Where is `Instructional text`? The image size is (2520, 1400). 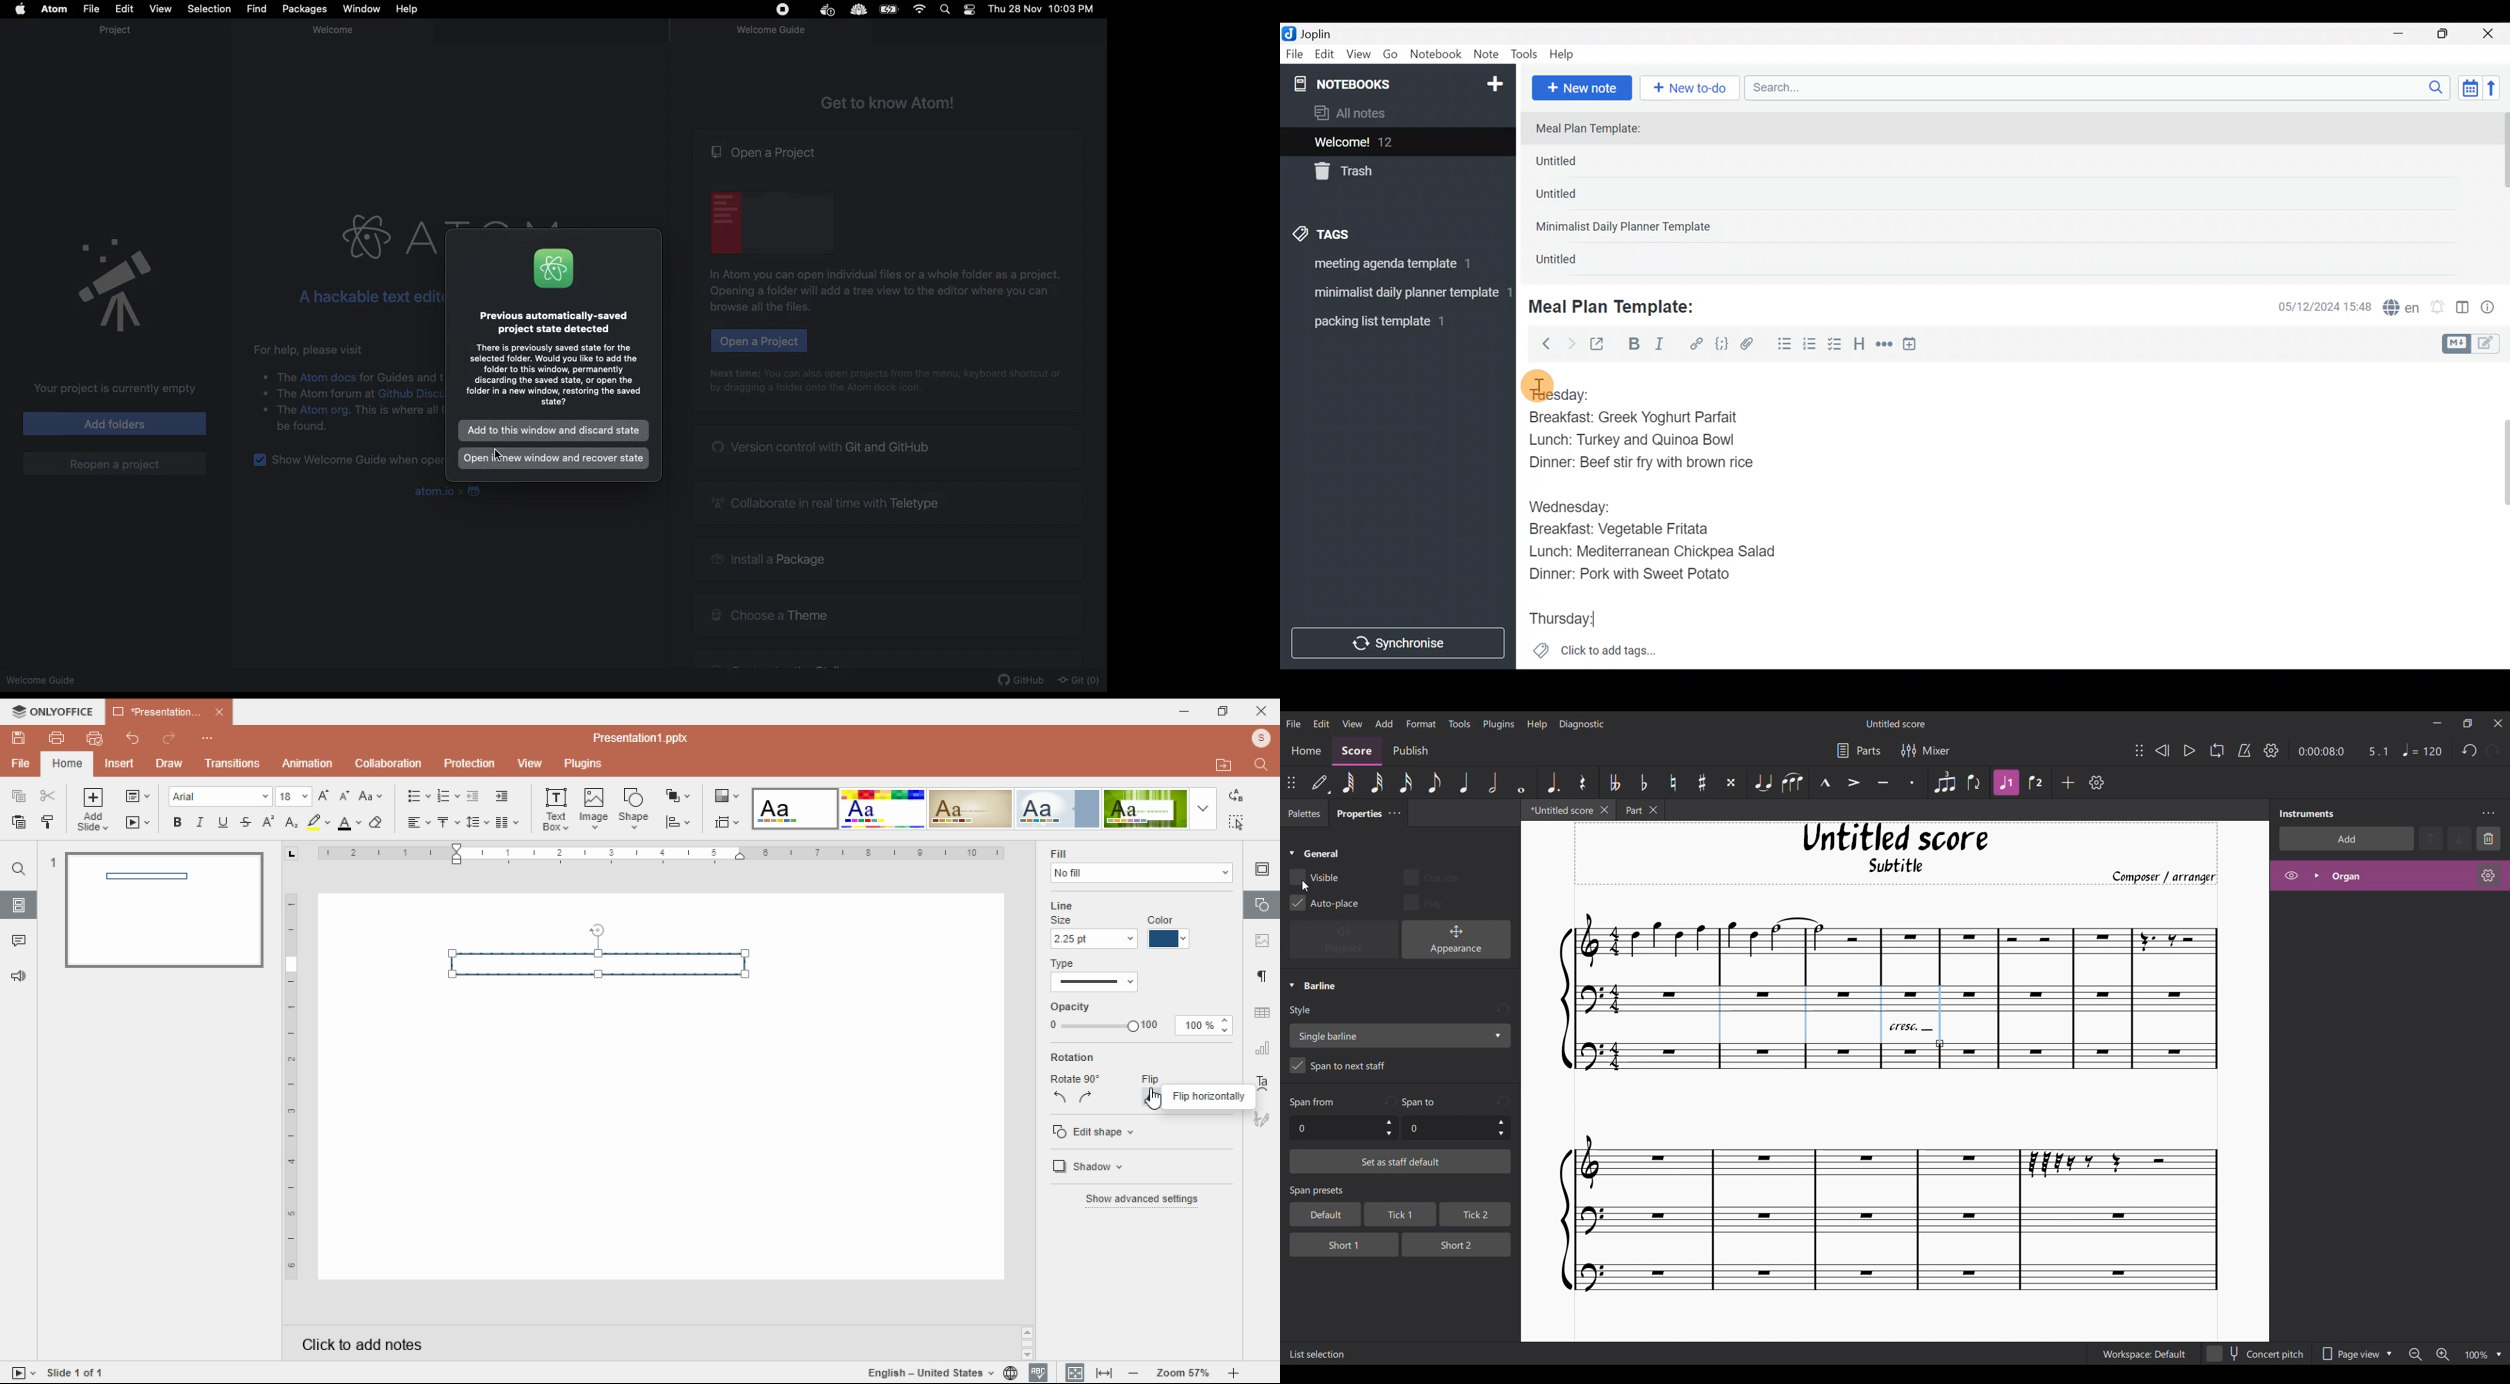 Instructional text is located at coordinates (888, 372).